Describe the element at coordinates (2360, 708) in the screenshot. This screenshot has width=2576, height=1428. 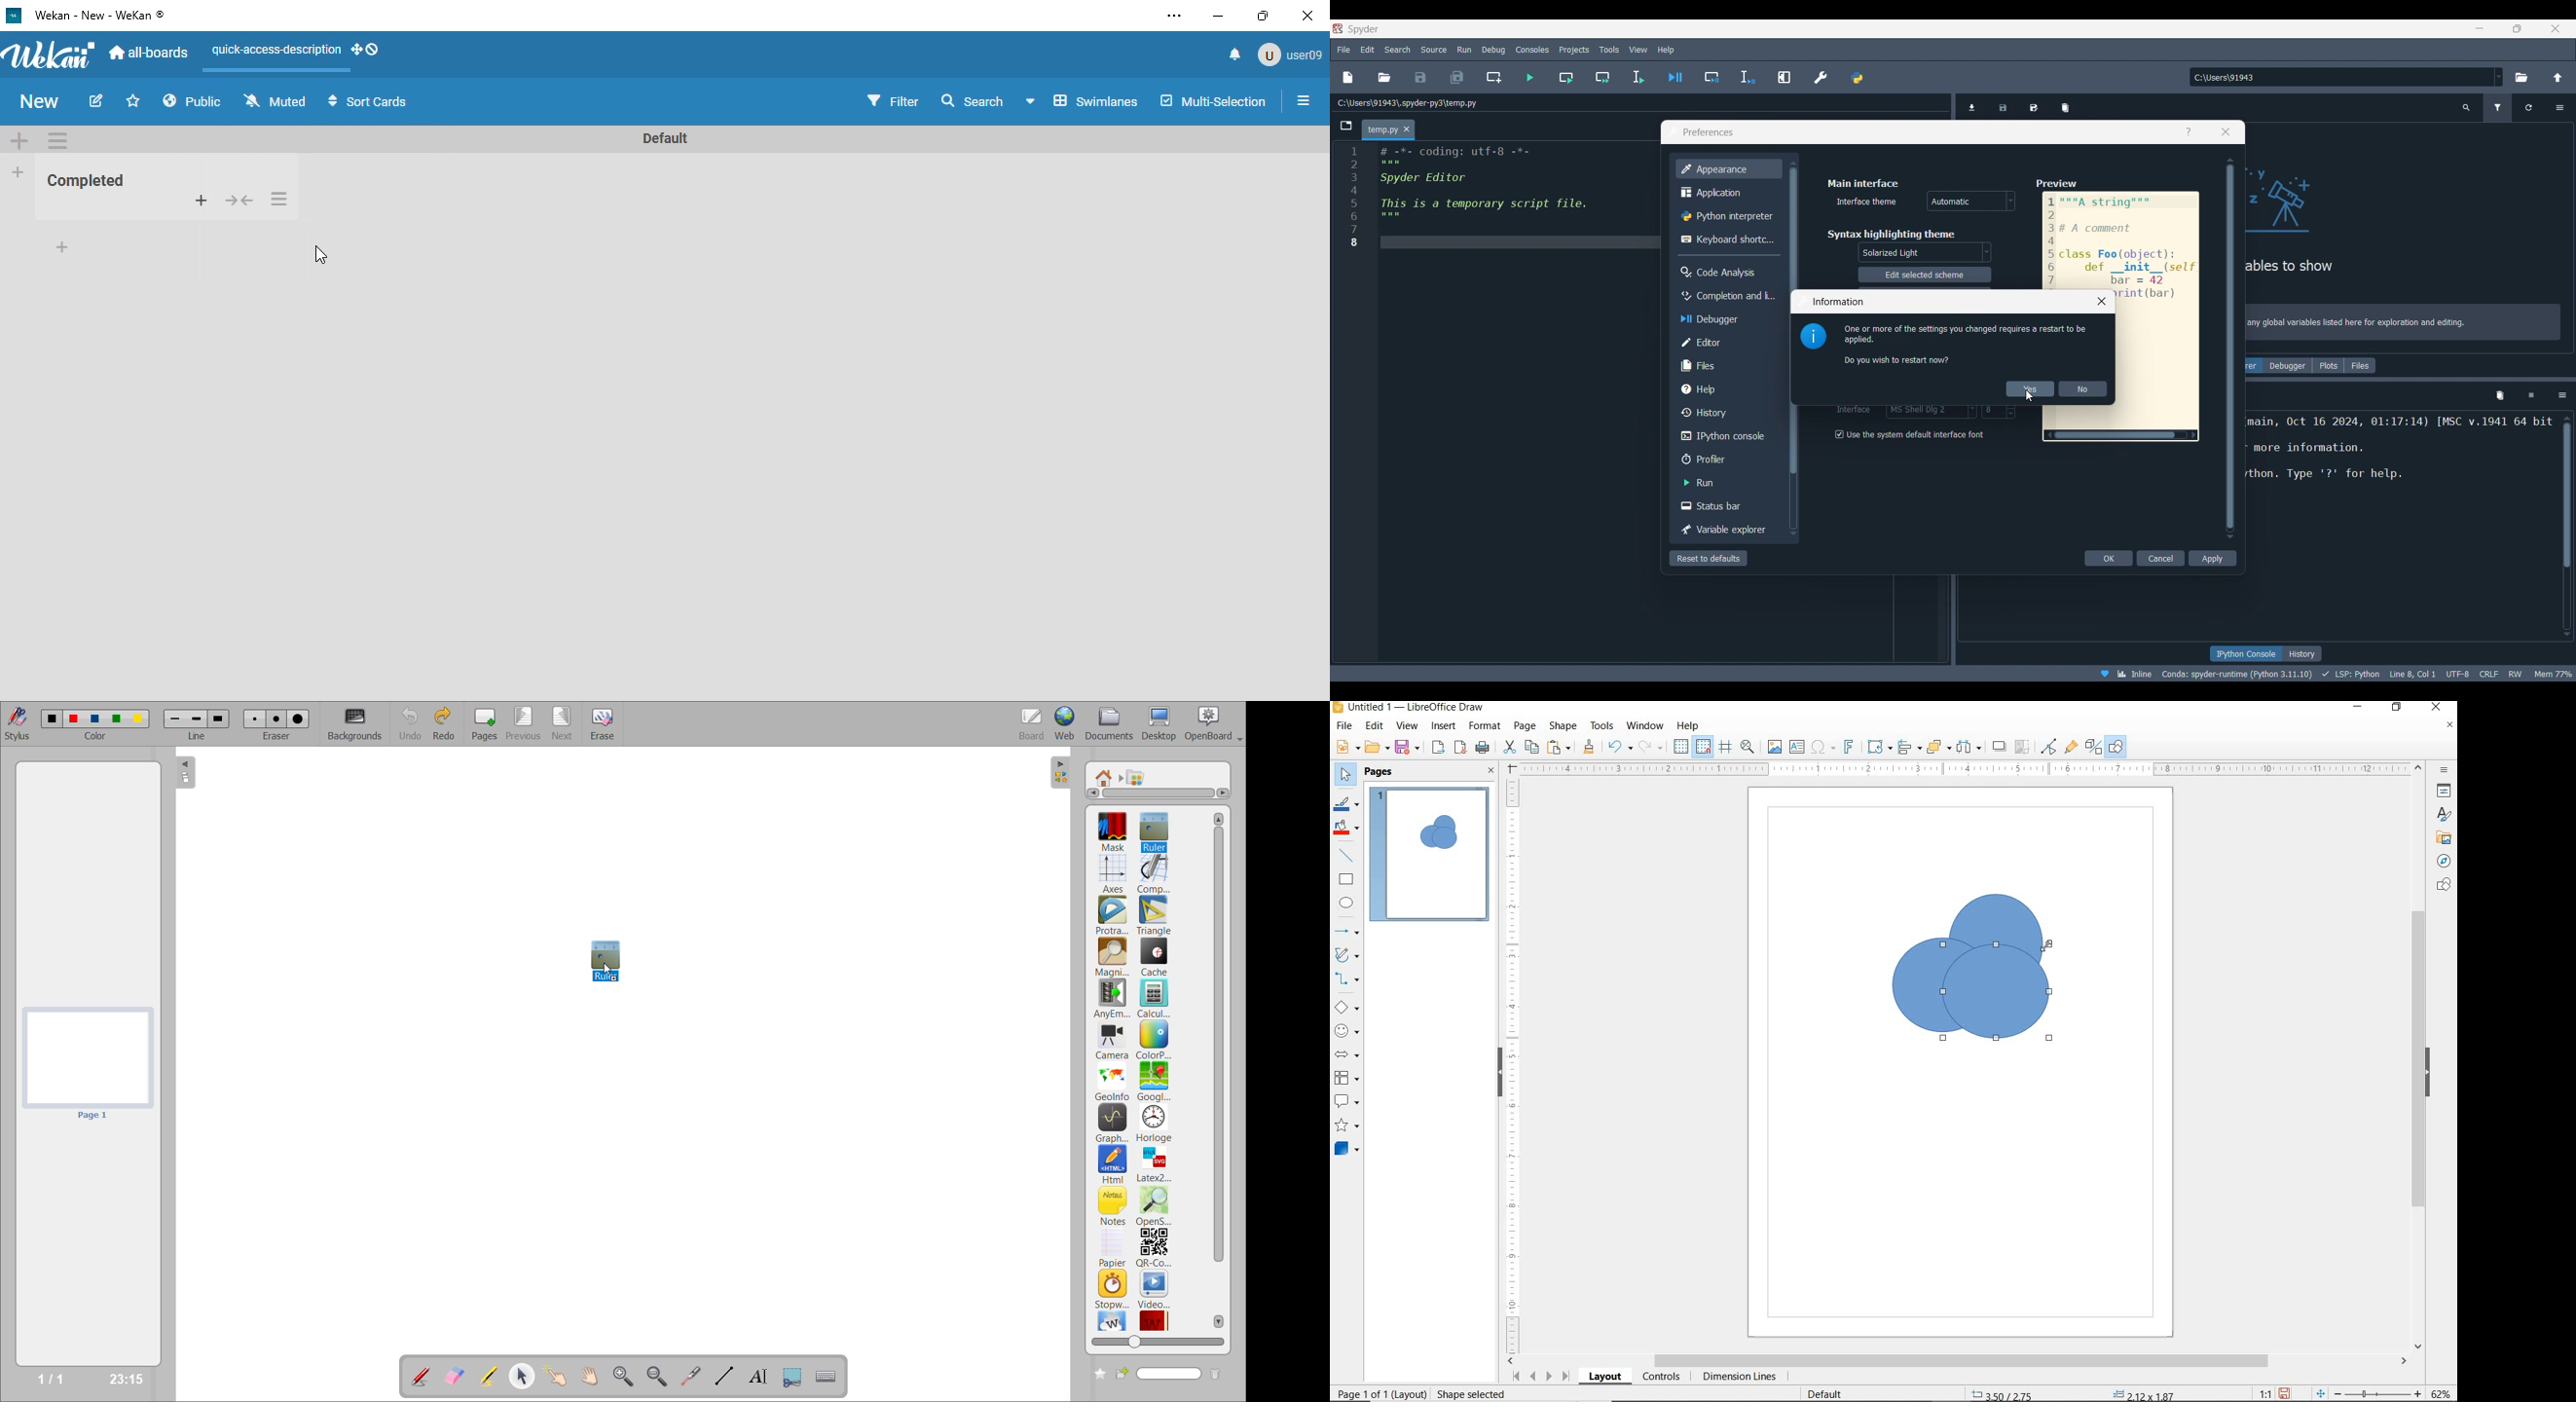
I see `MINIMIZE` at that location.